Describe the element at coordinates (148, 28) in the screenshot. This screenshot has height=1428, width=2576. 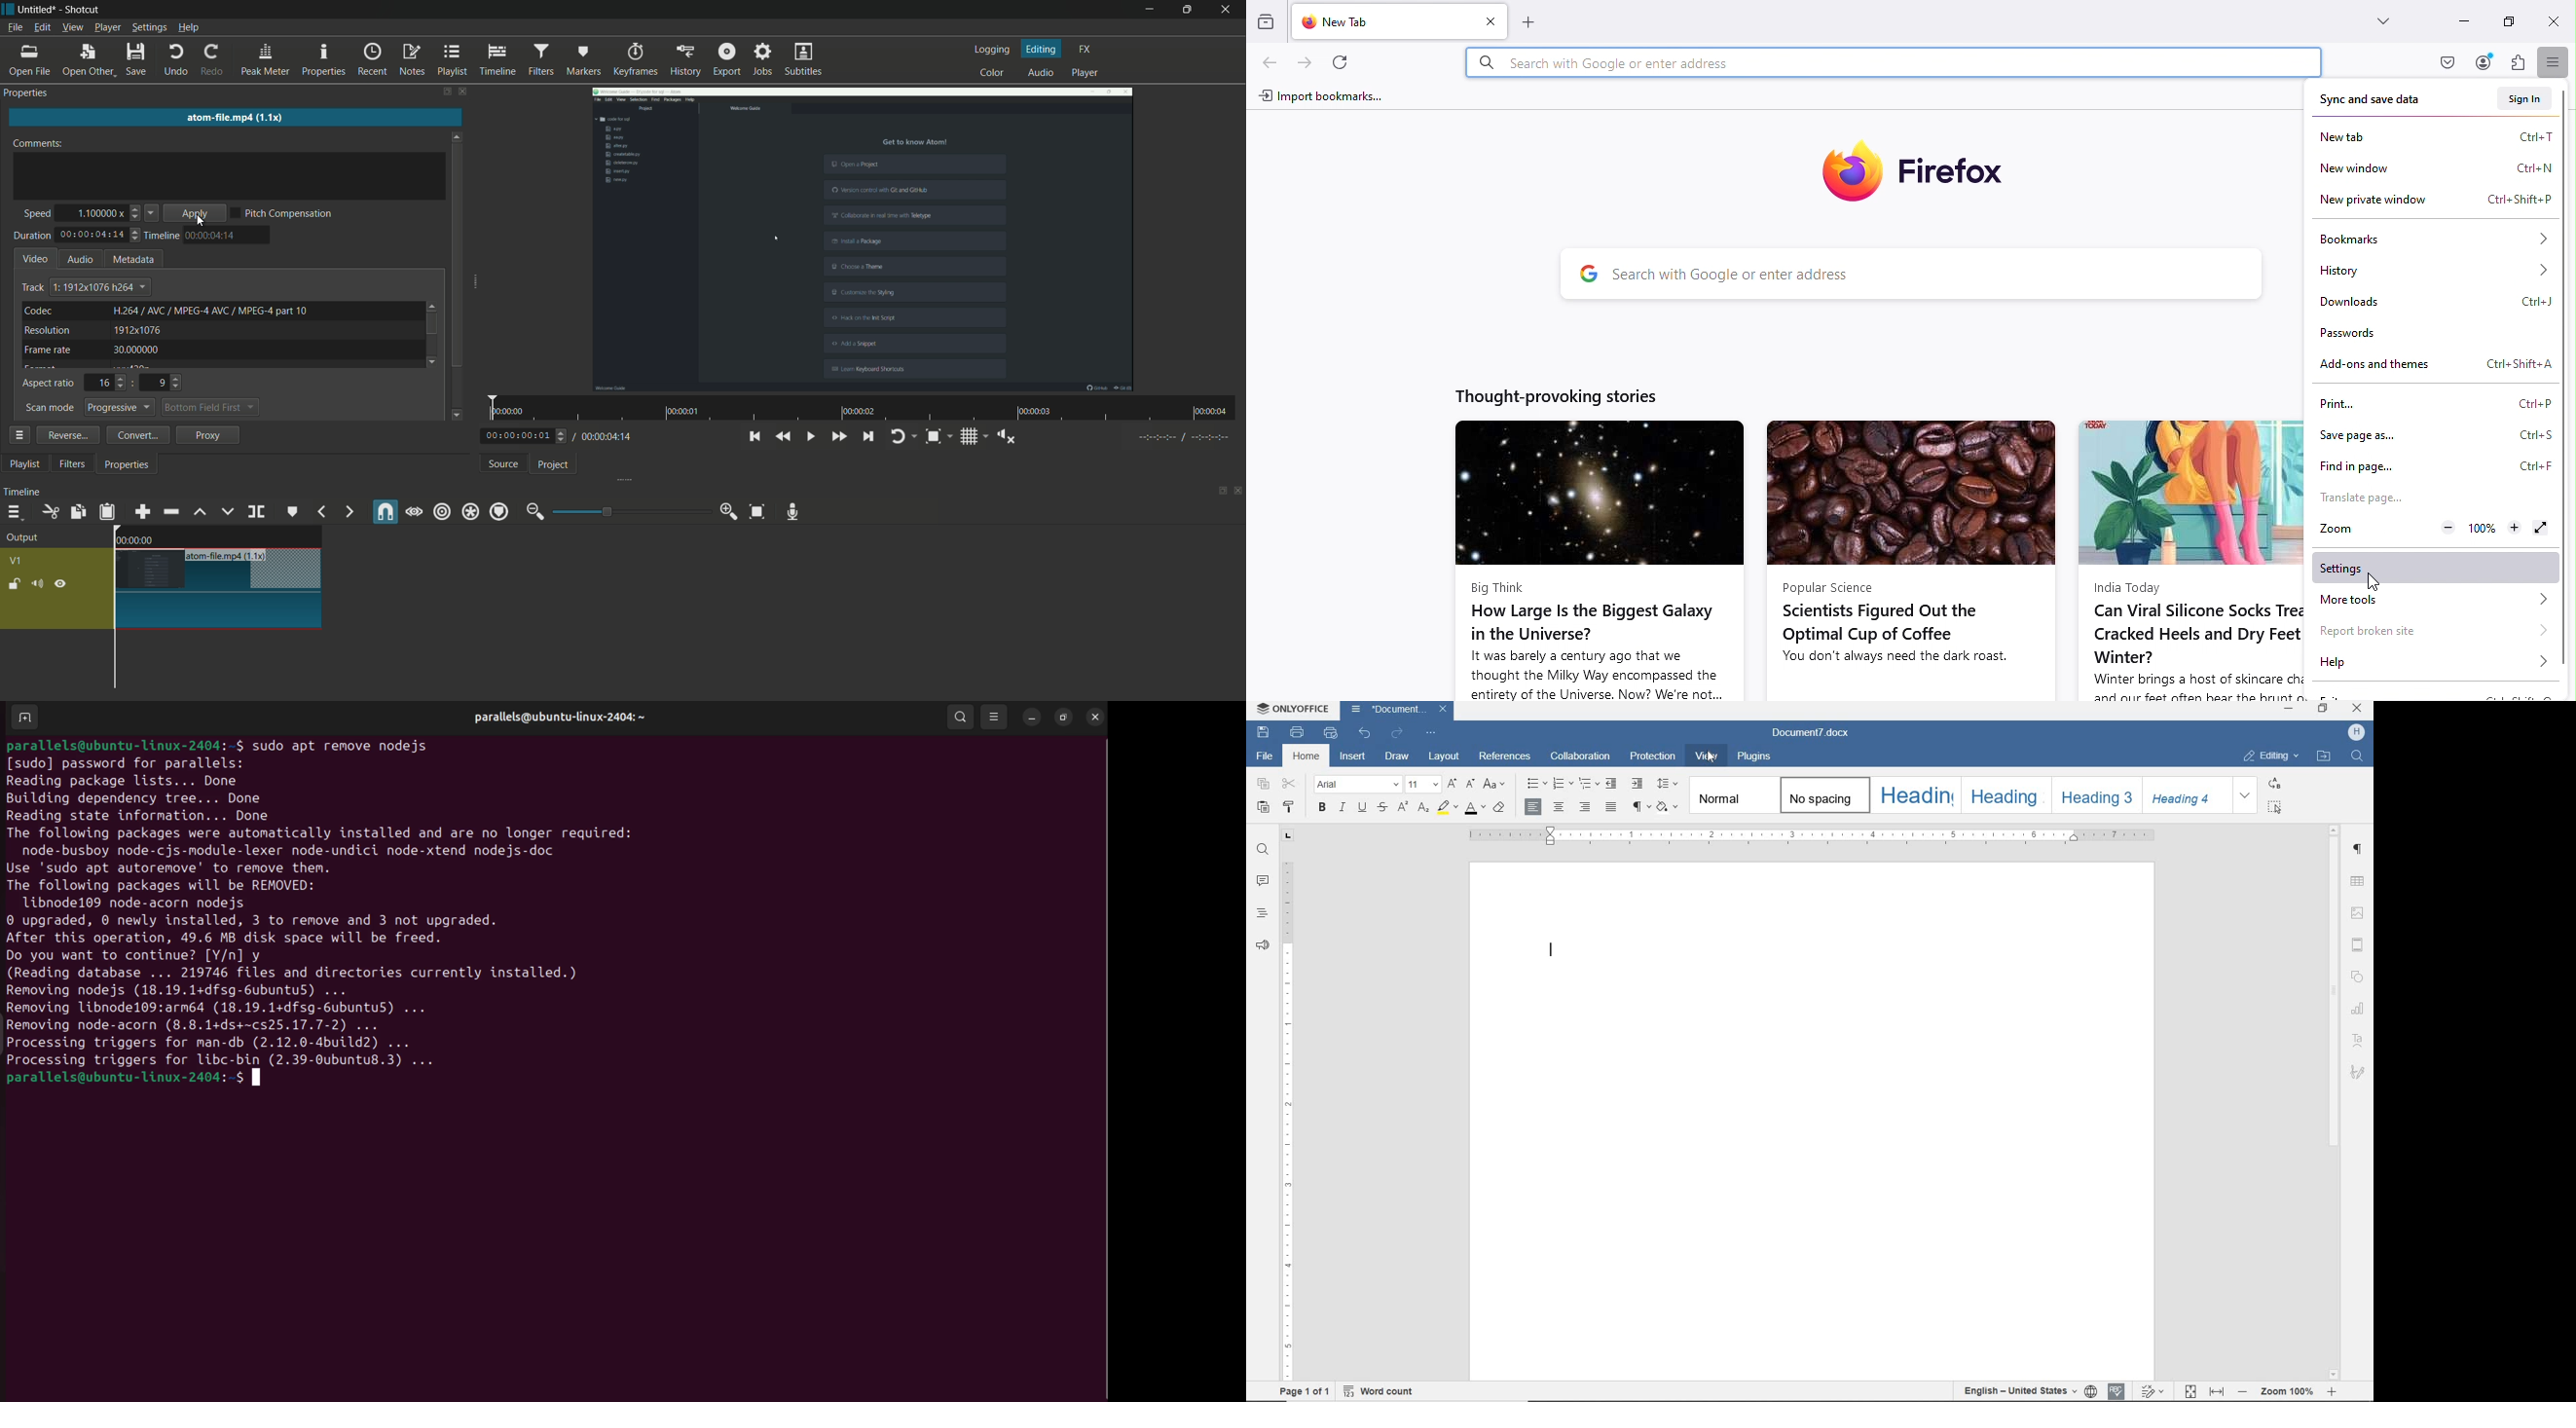
I see `settings menu` at that location.